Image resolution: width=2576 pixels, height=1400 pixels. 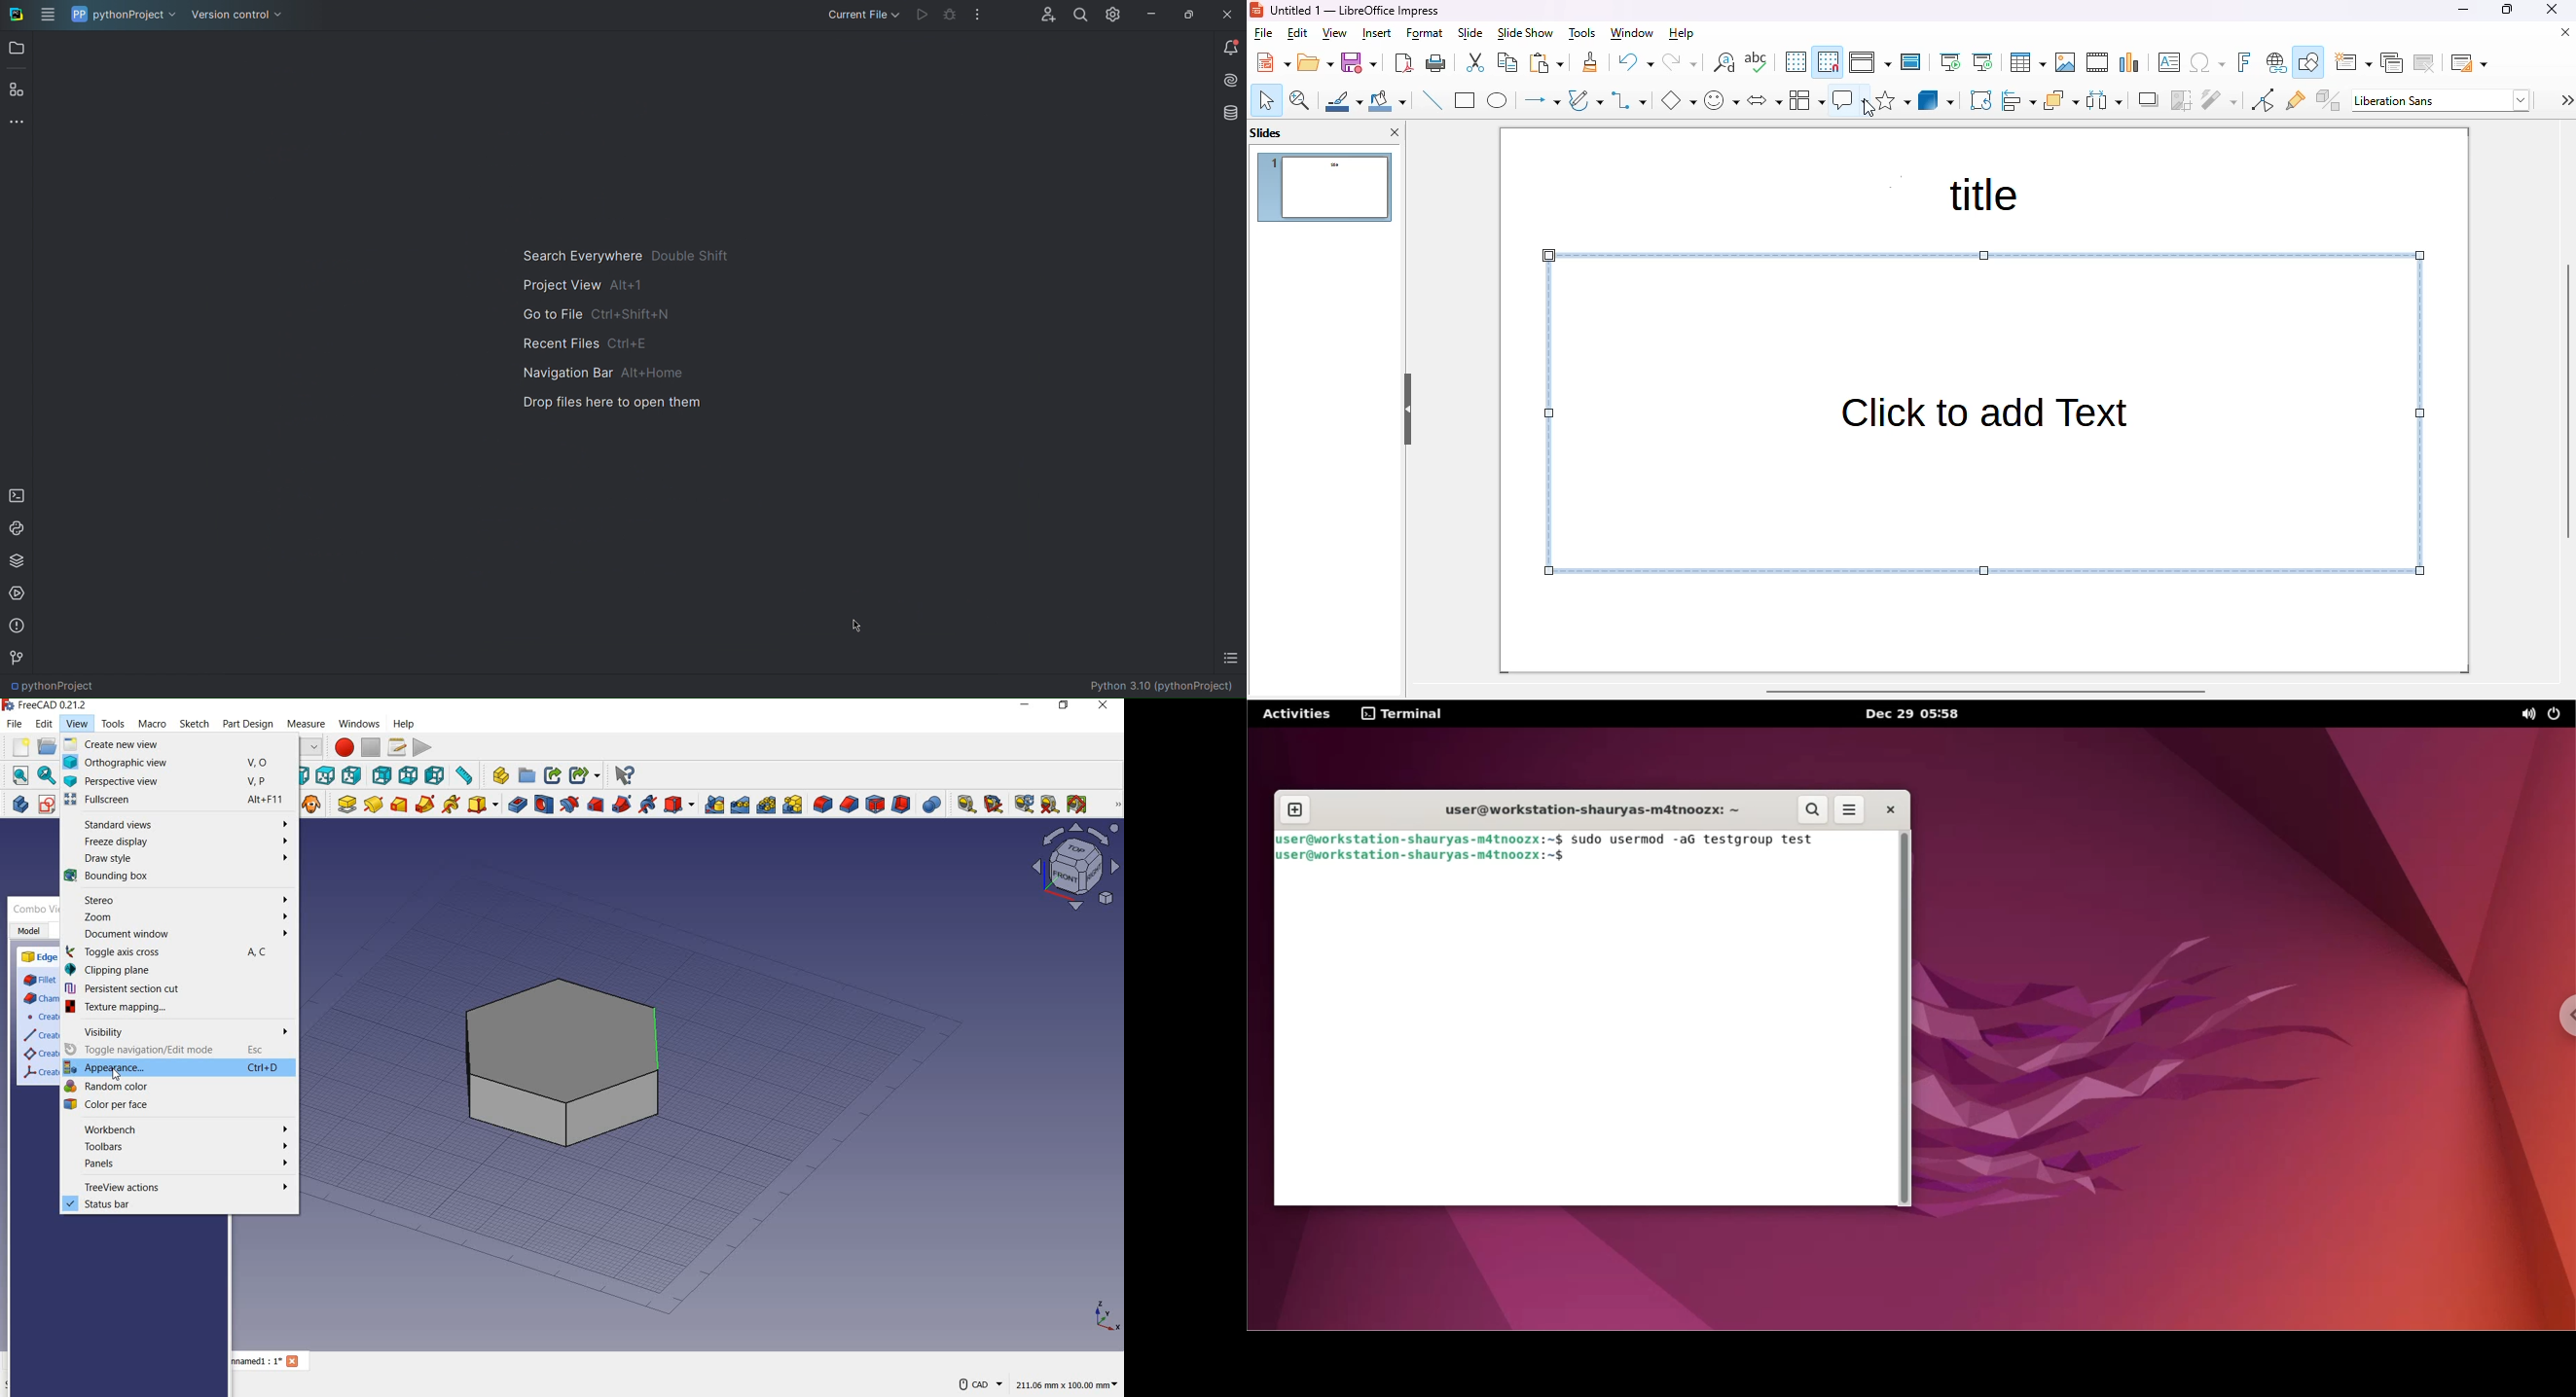 What do you see at coordinates (1326, 188) in the screenshot?
I see `slide 1` at bounding box center [1326, 188].